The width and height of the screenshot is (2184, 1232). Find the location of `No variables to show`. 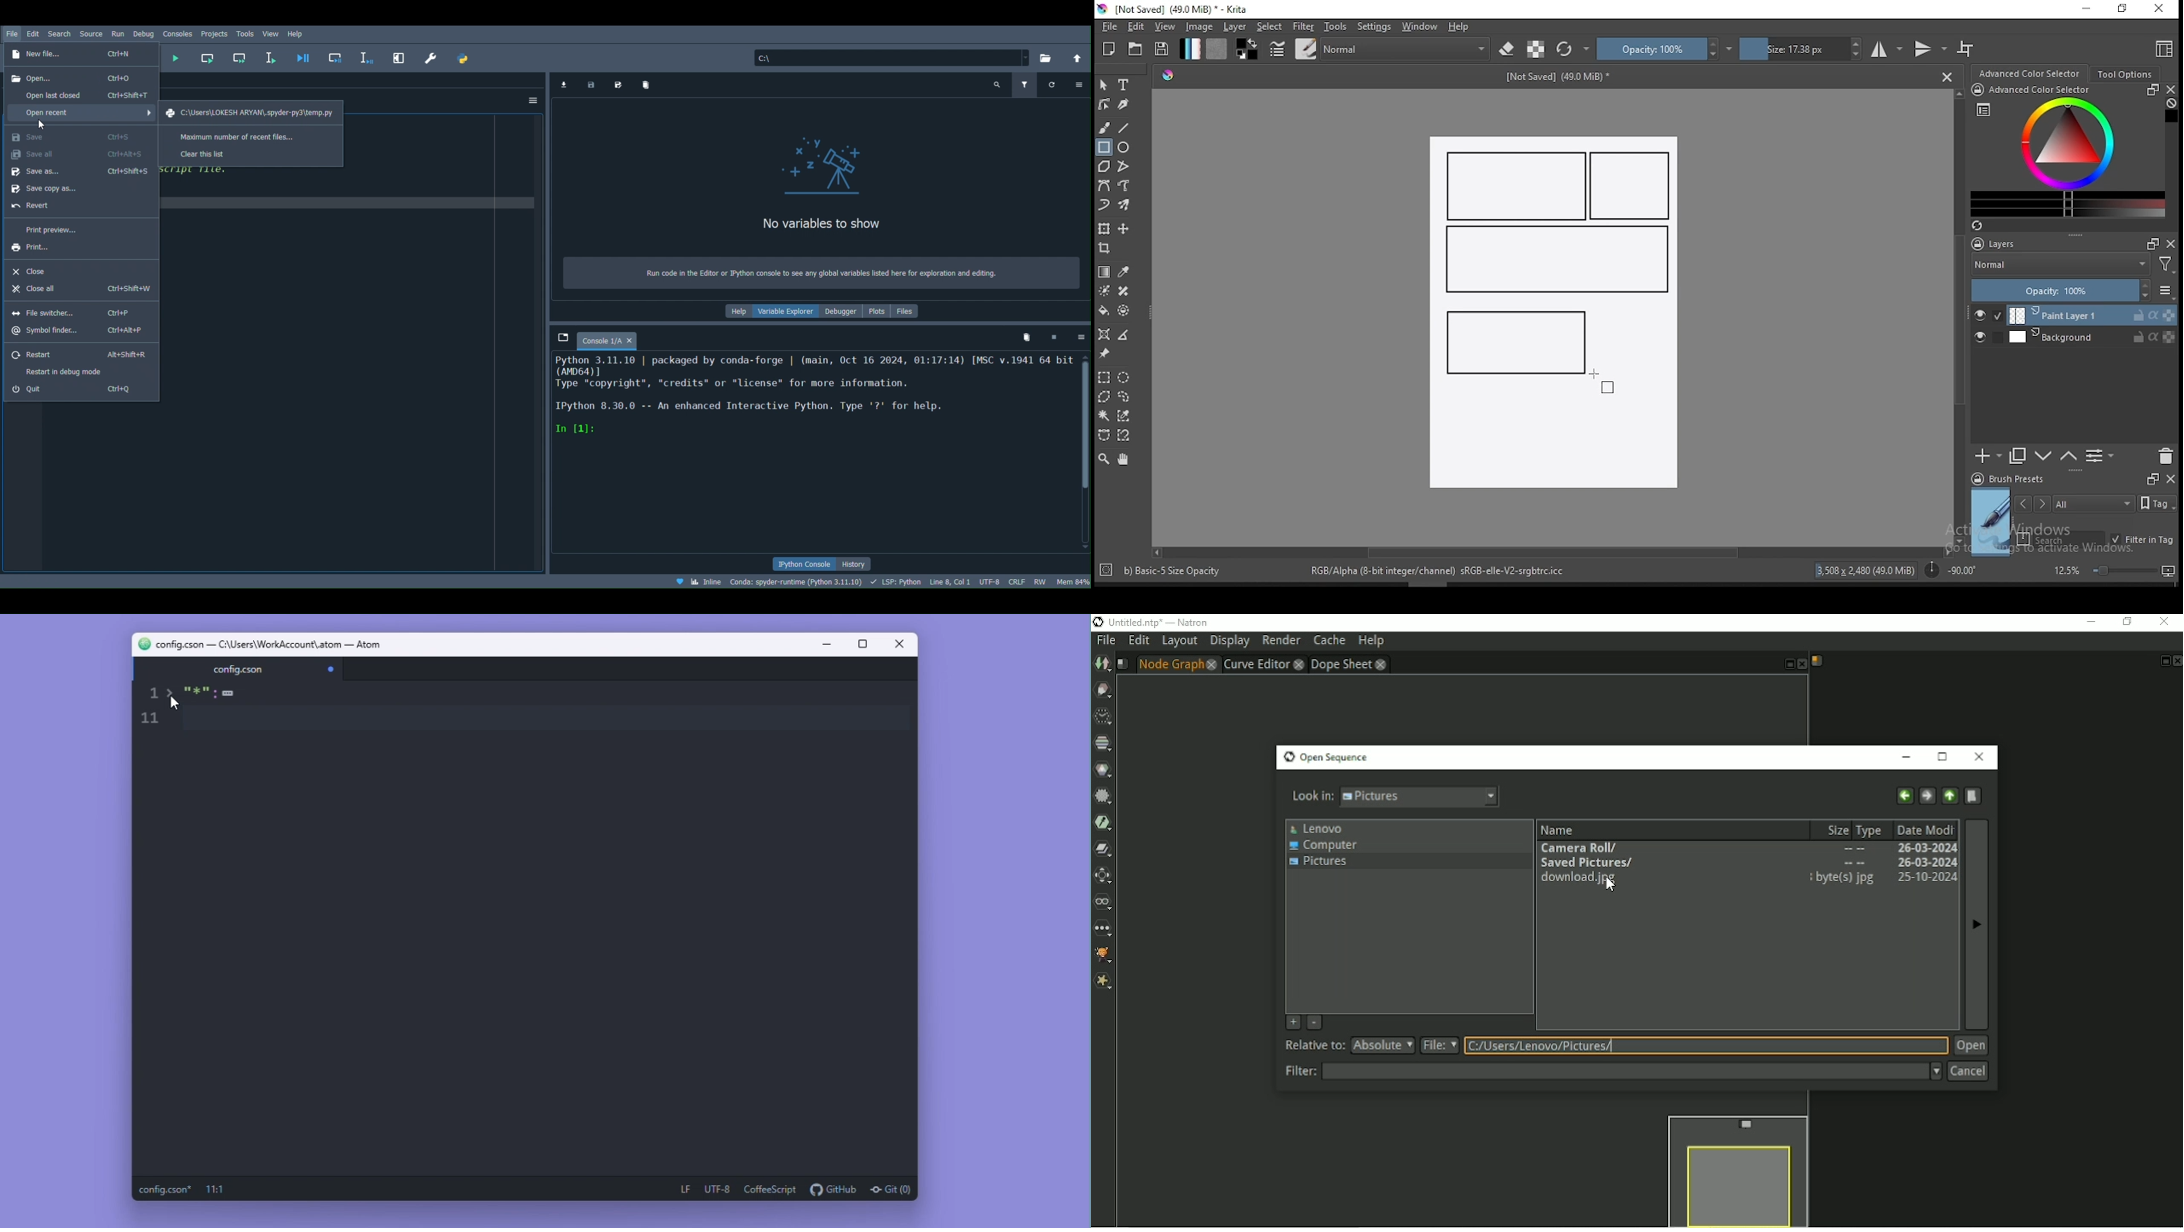

No variables to show is located at coordinates (816, 222).